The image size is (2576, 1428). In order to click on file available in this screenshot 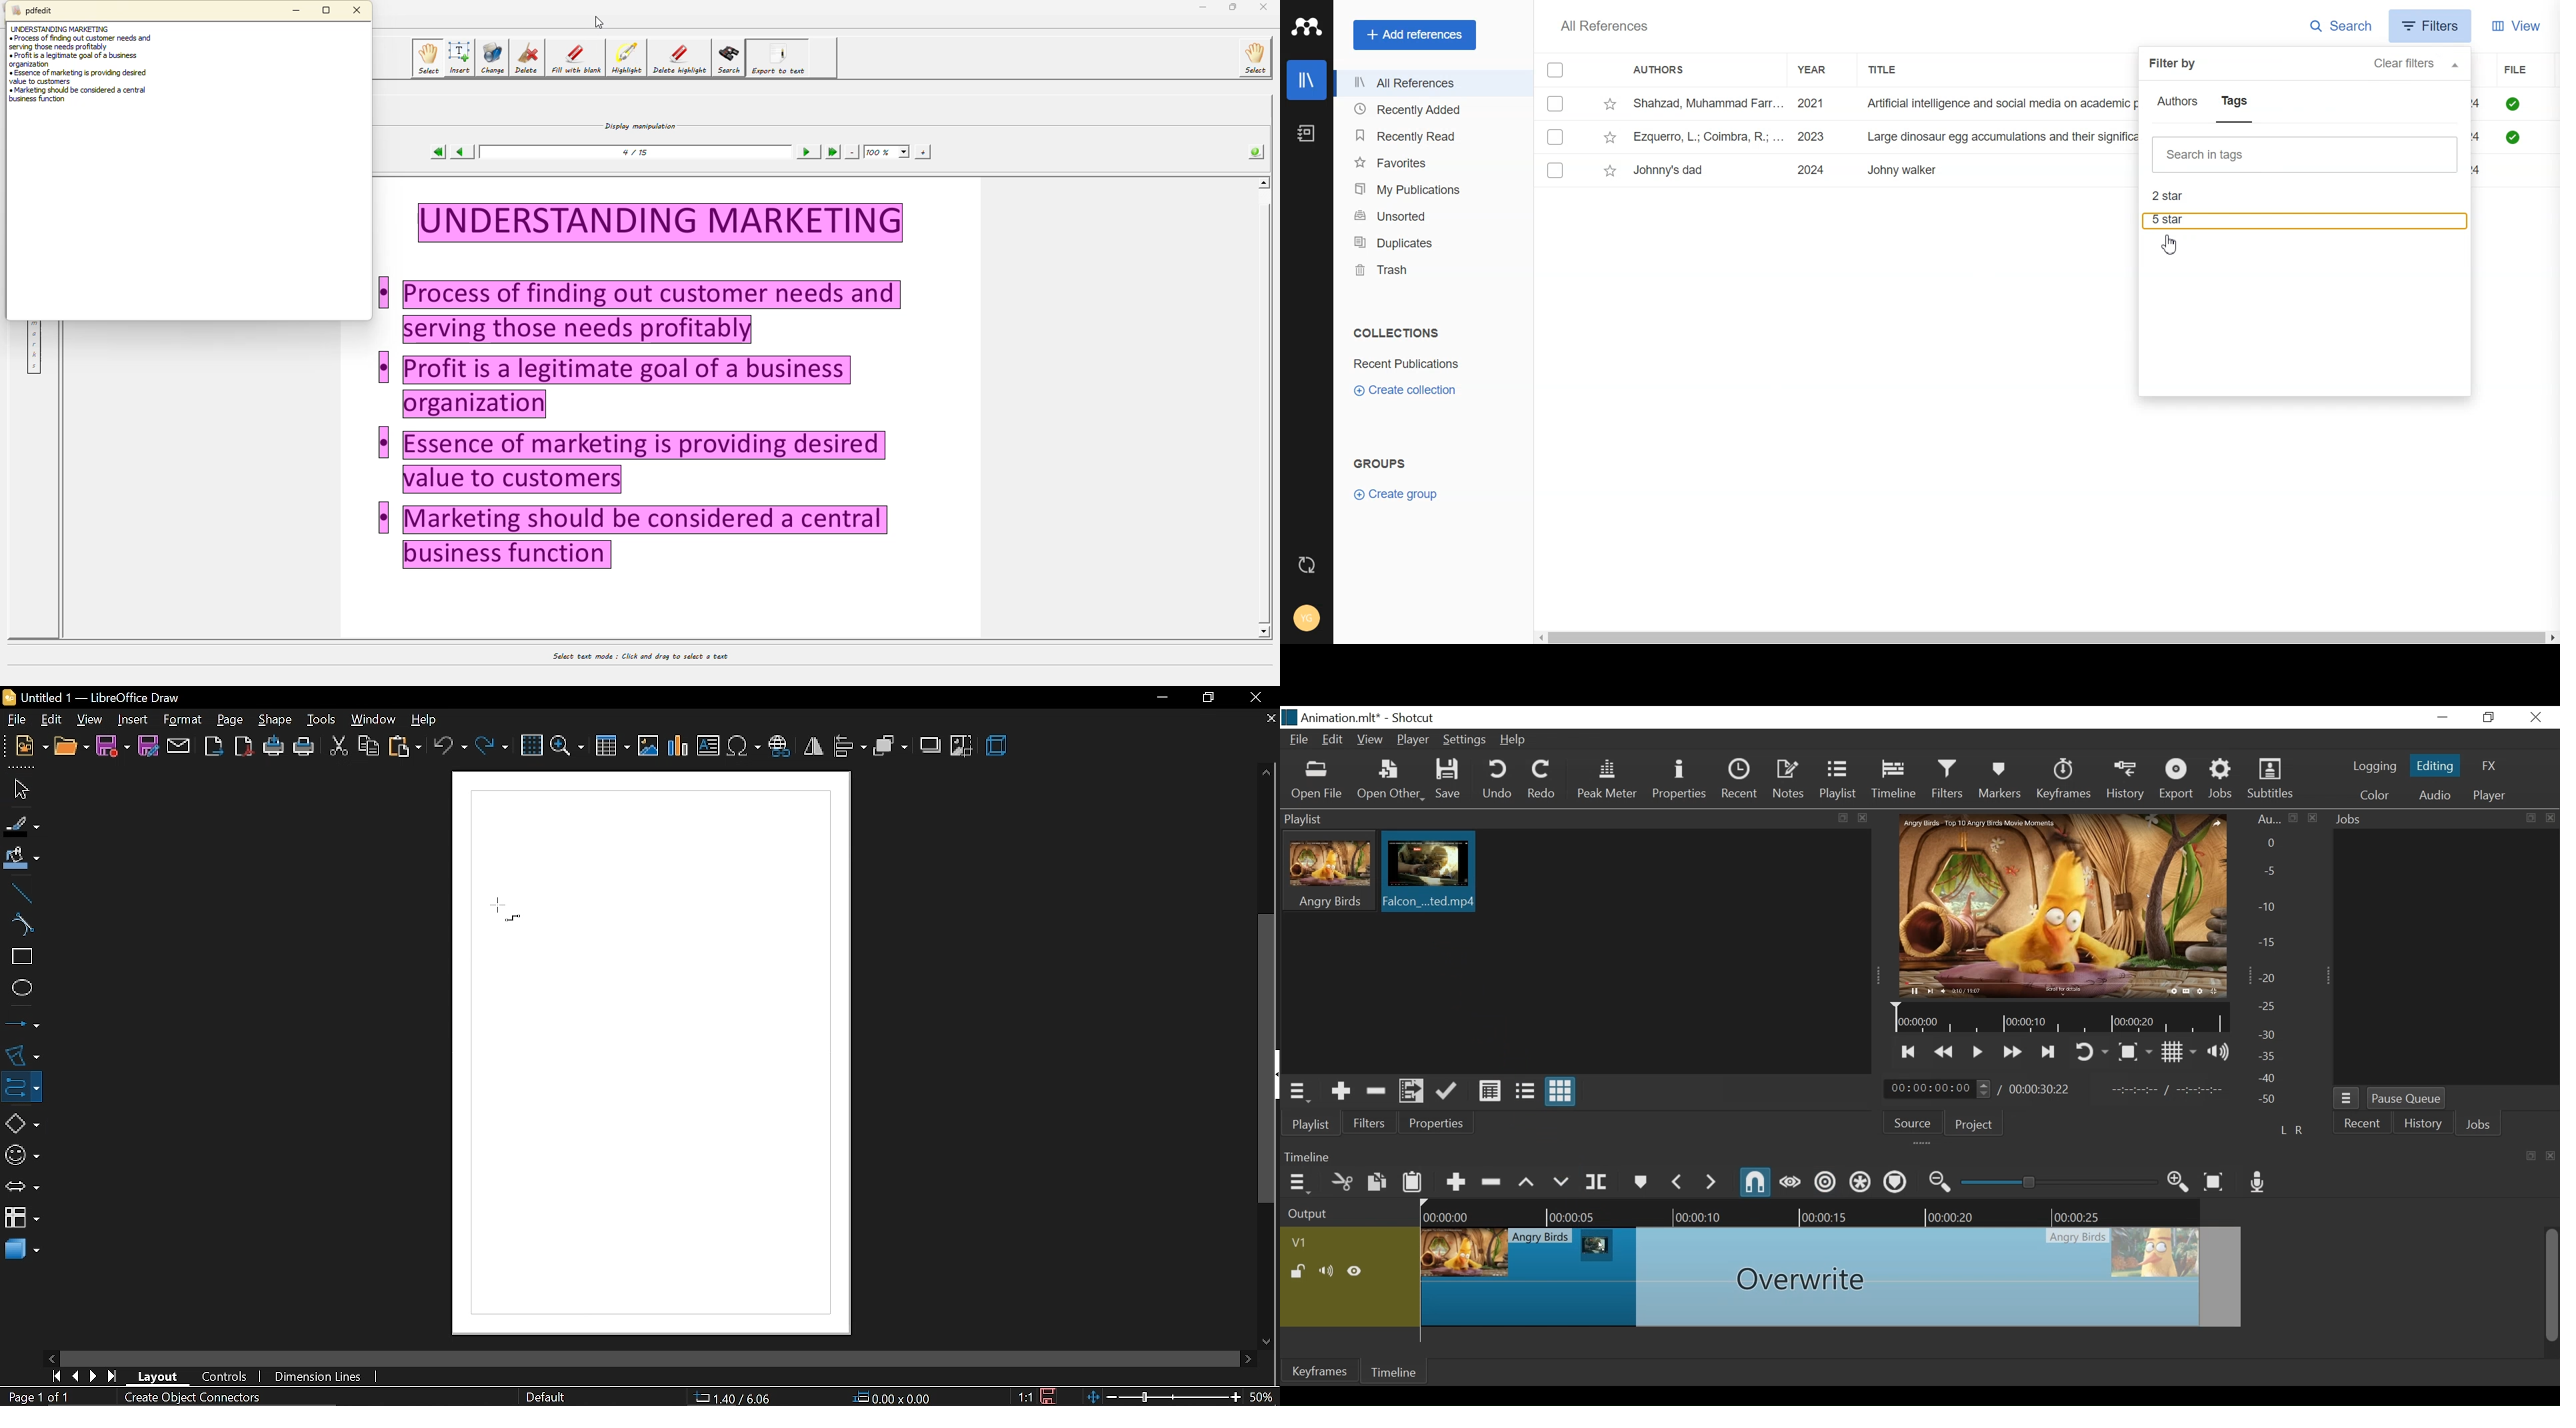, I will do `click(2515, 123)`.